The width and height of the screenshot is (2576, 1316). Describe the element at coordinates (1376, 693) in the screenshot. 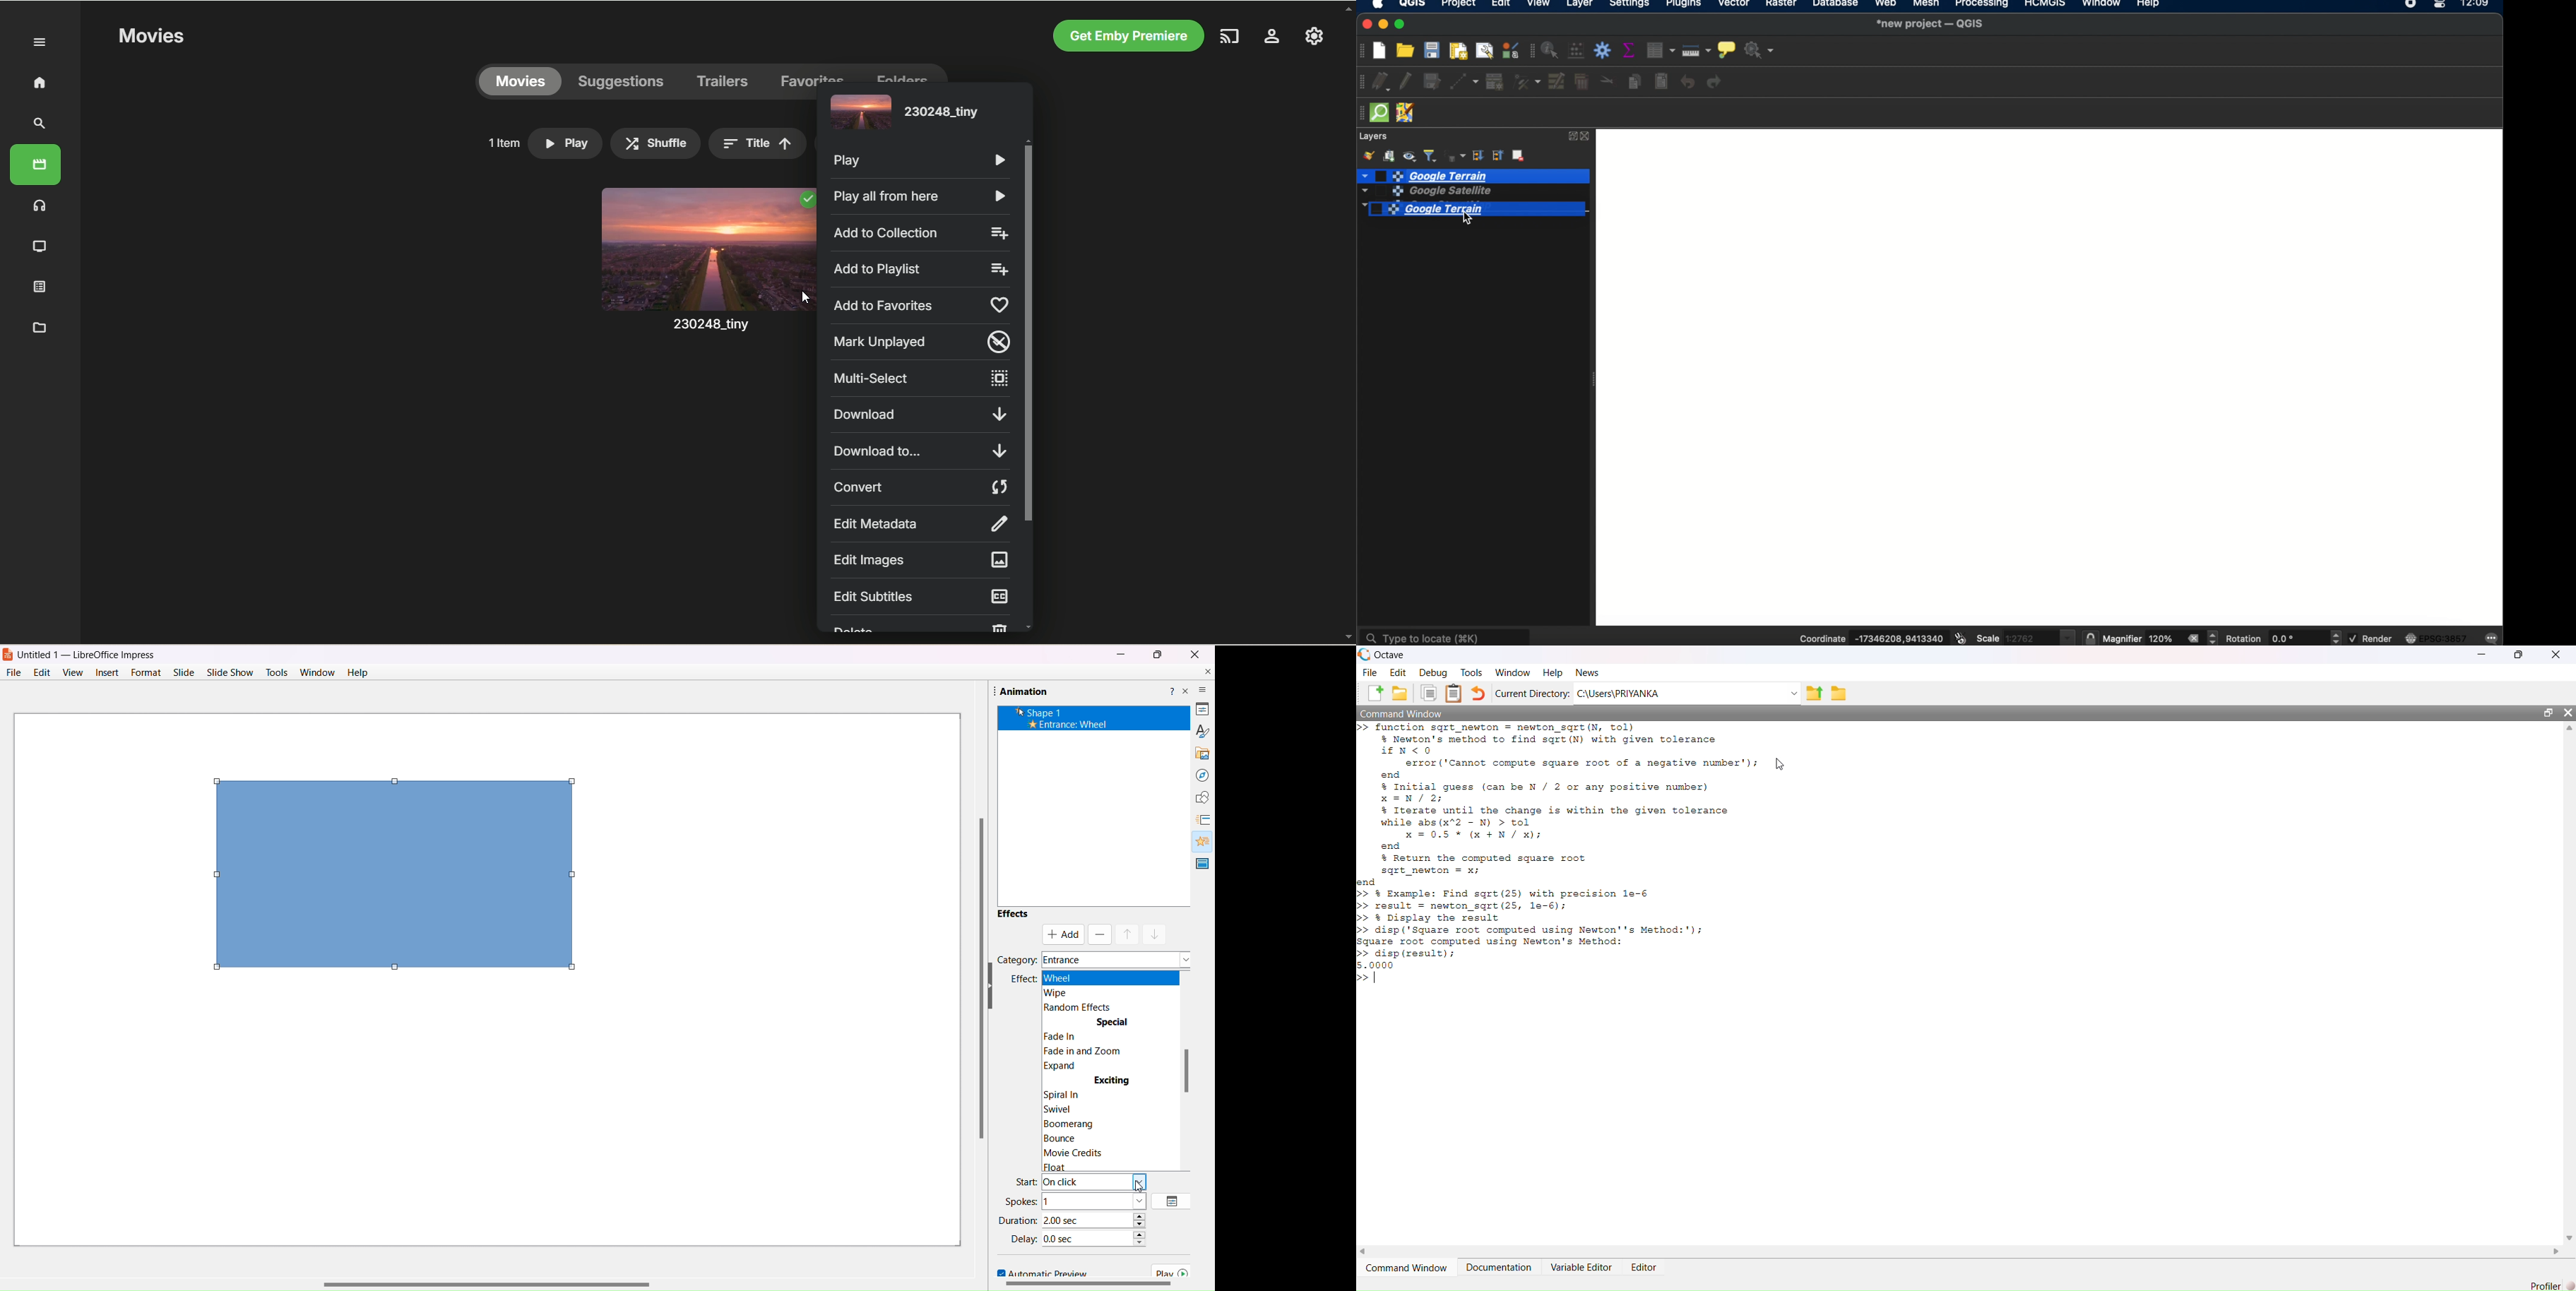

I see `New script` at that location.